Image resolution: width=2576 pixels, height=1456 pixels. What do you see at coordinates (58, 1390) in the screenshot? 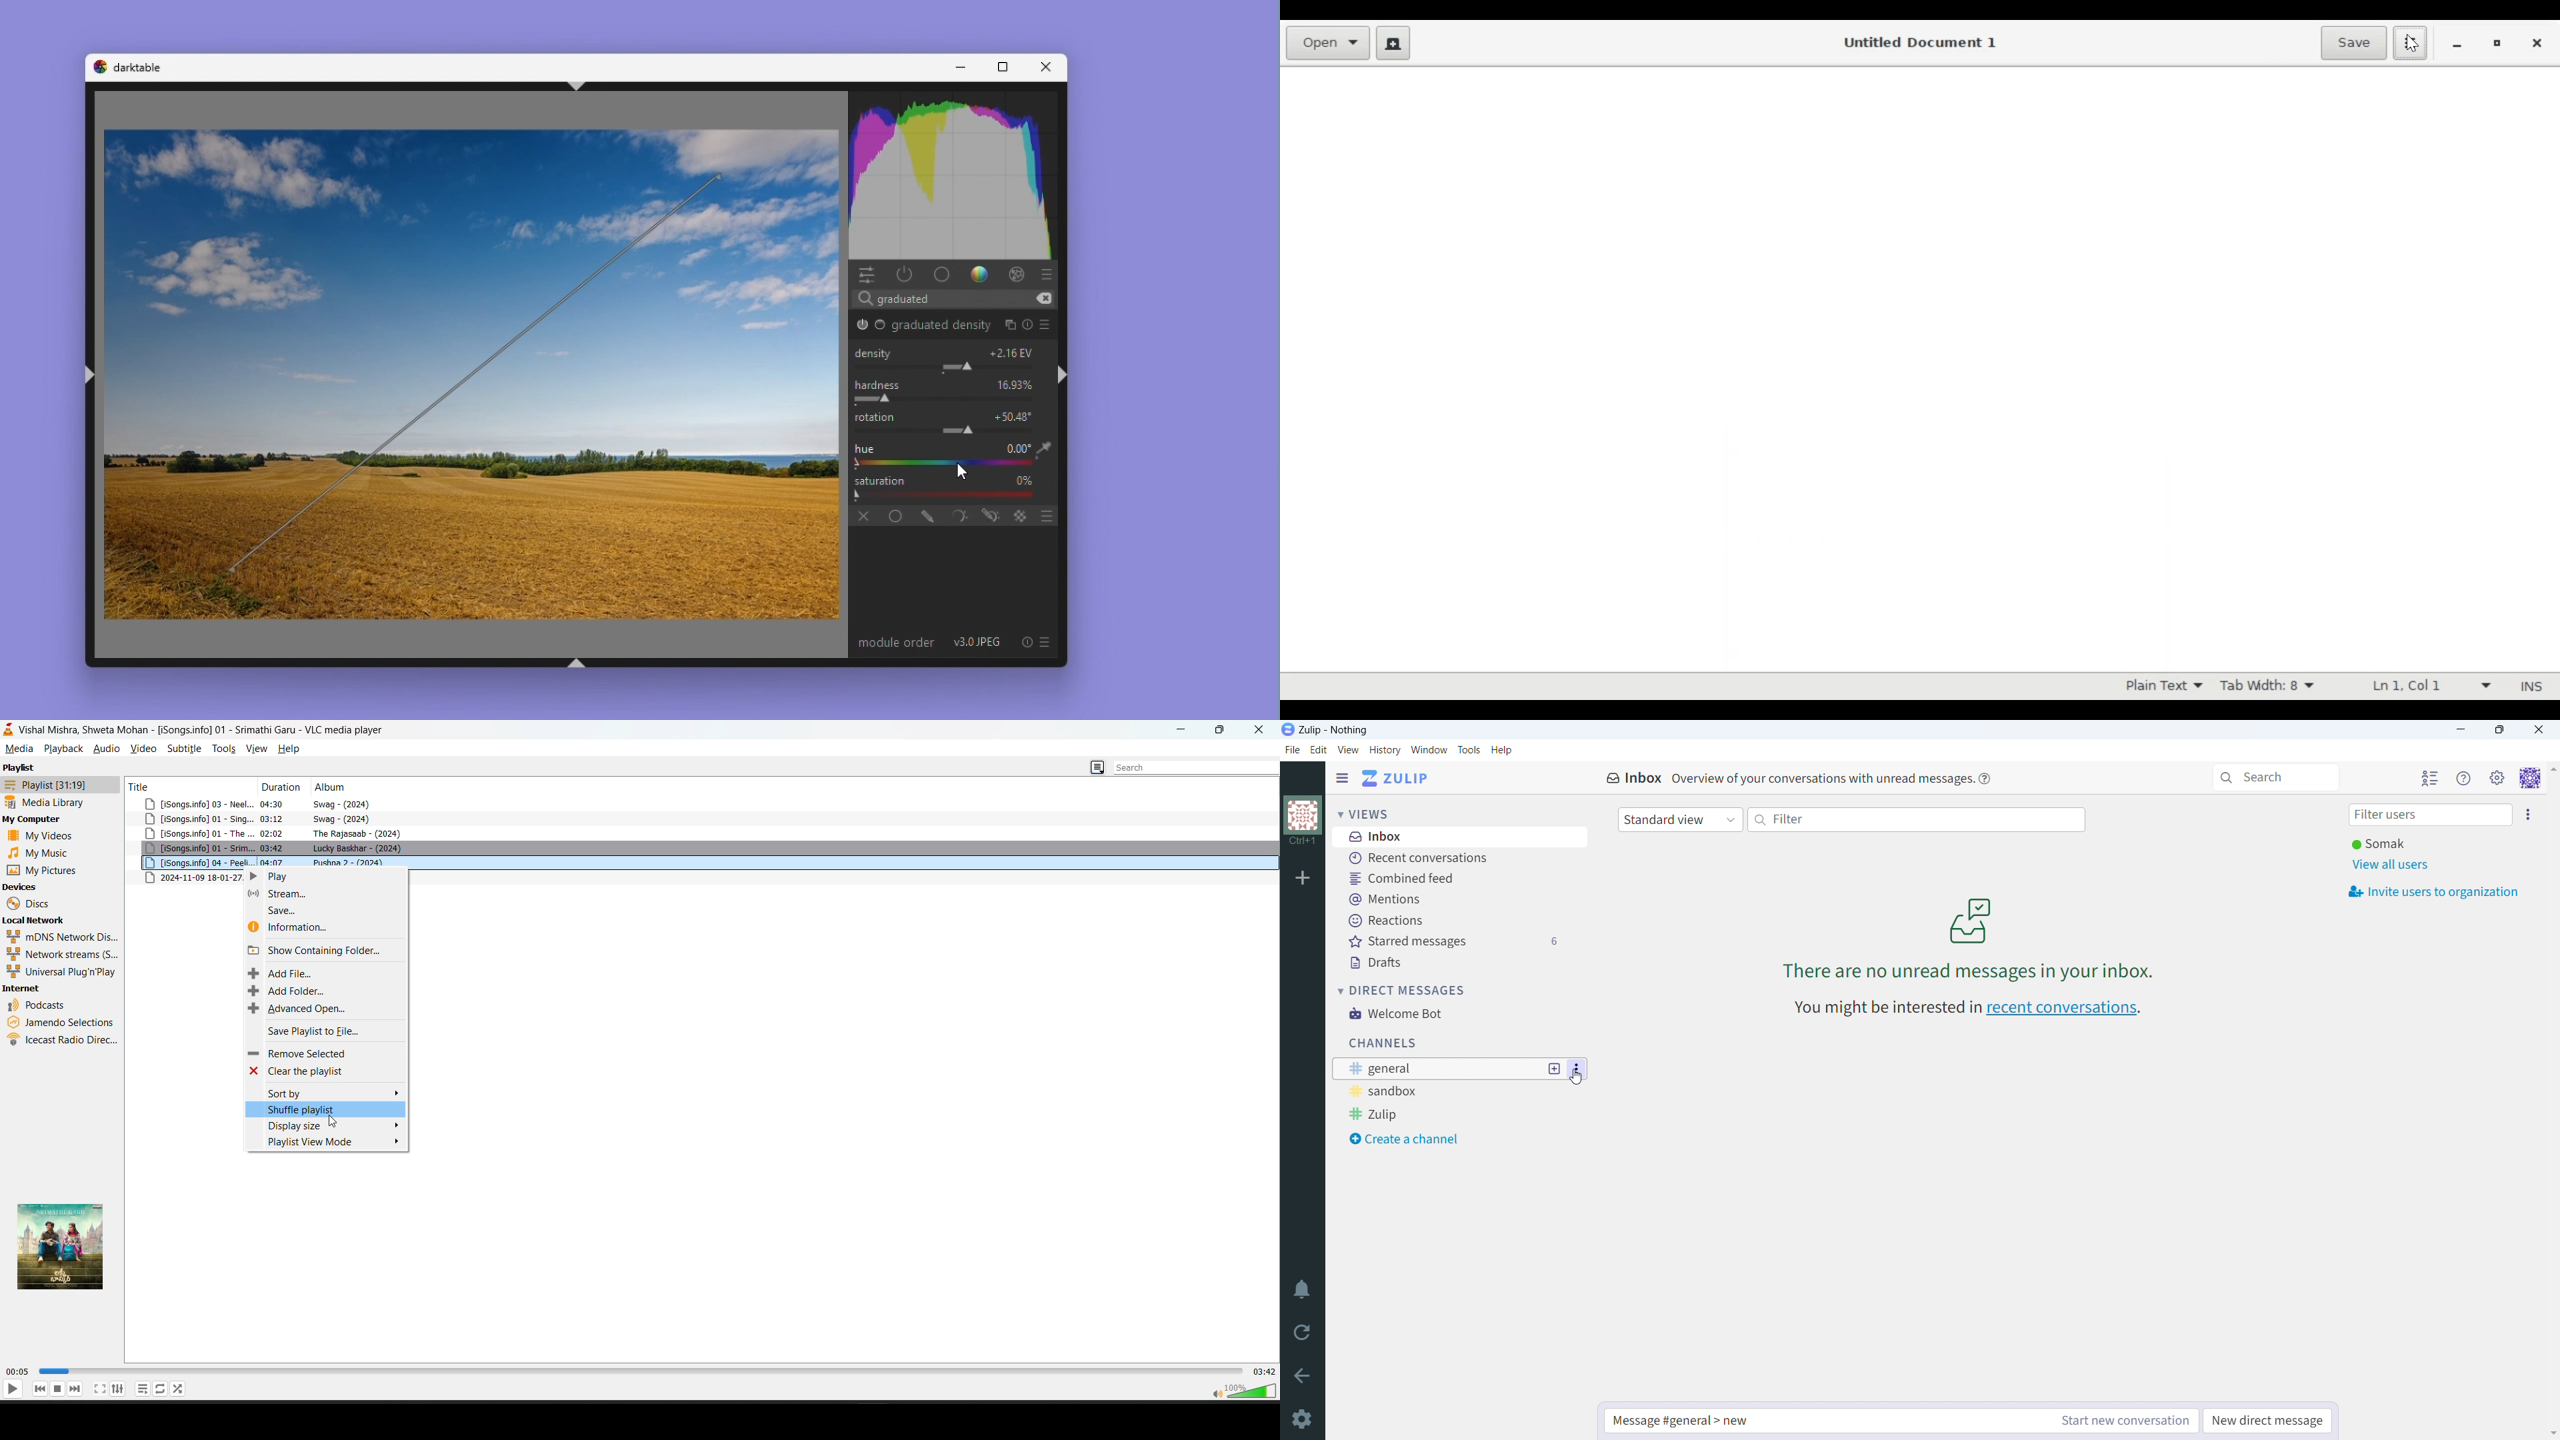
I see `stop` at bounding box center [58, 1390].